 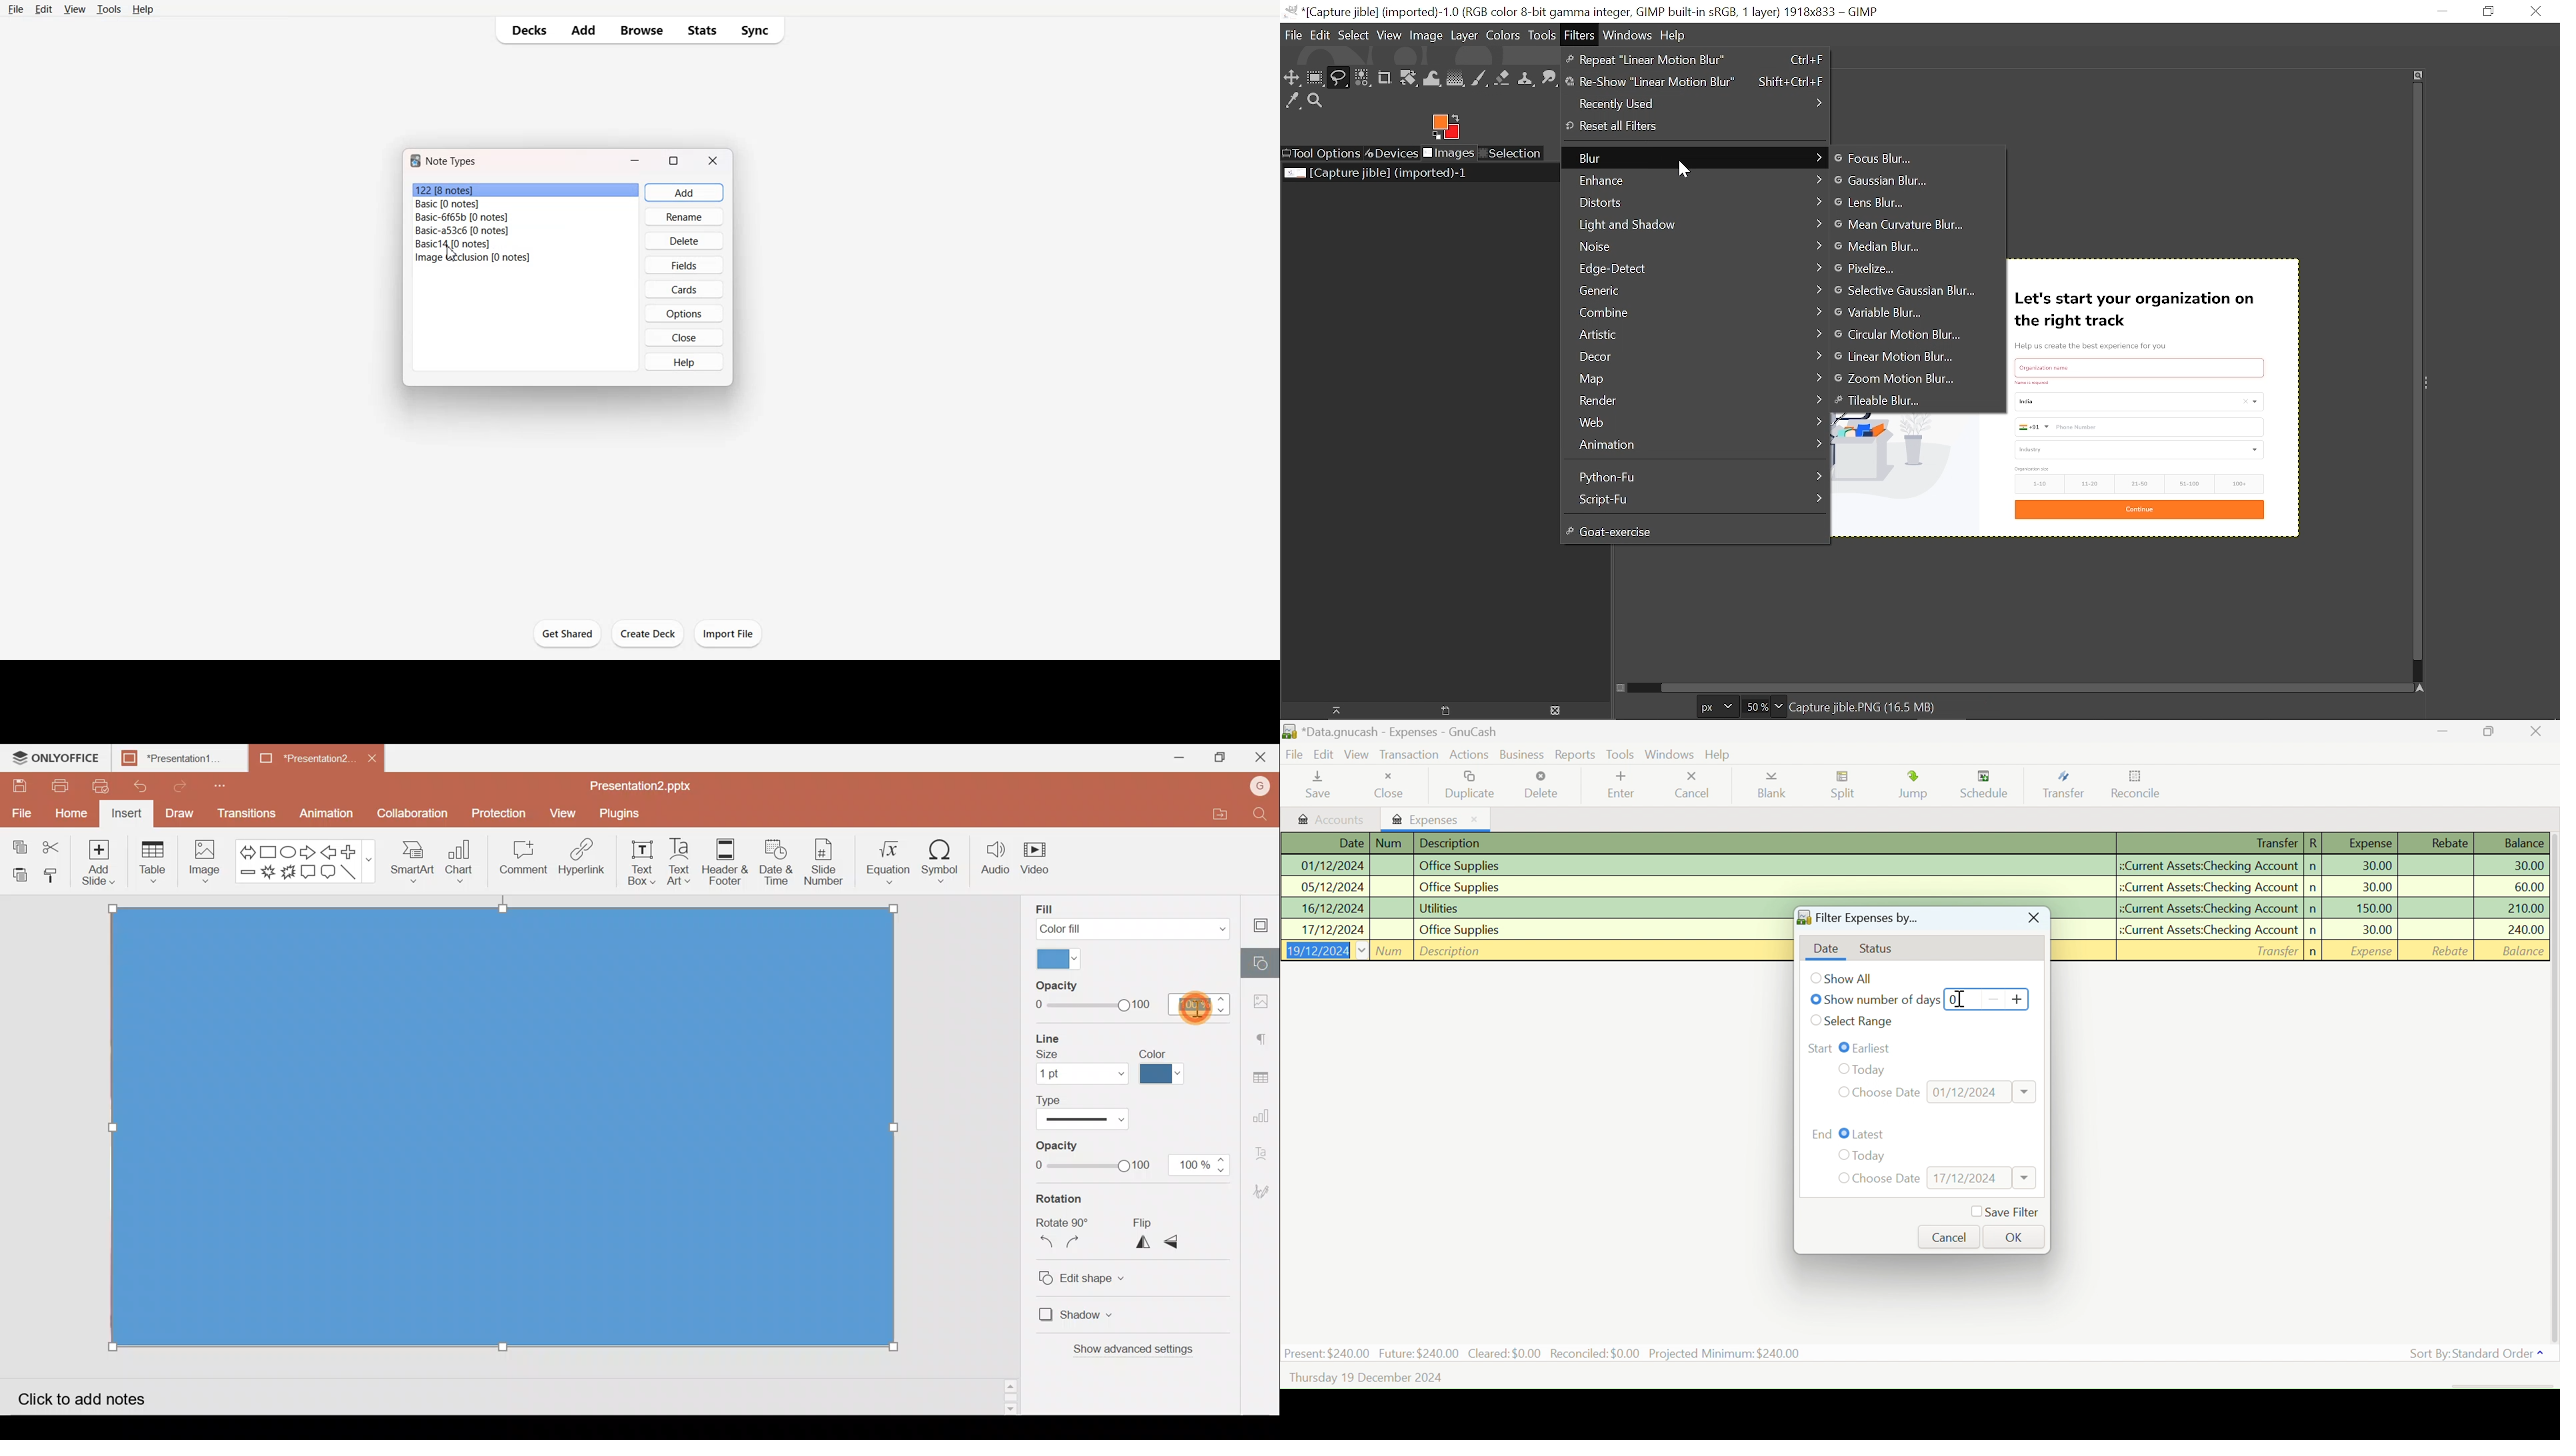 I want to click on Header & footer, so click(x=725, y=864).